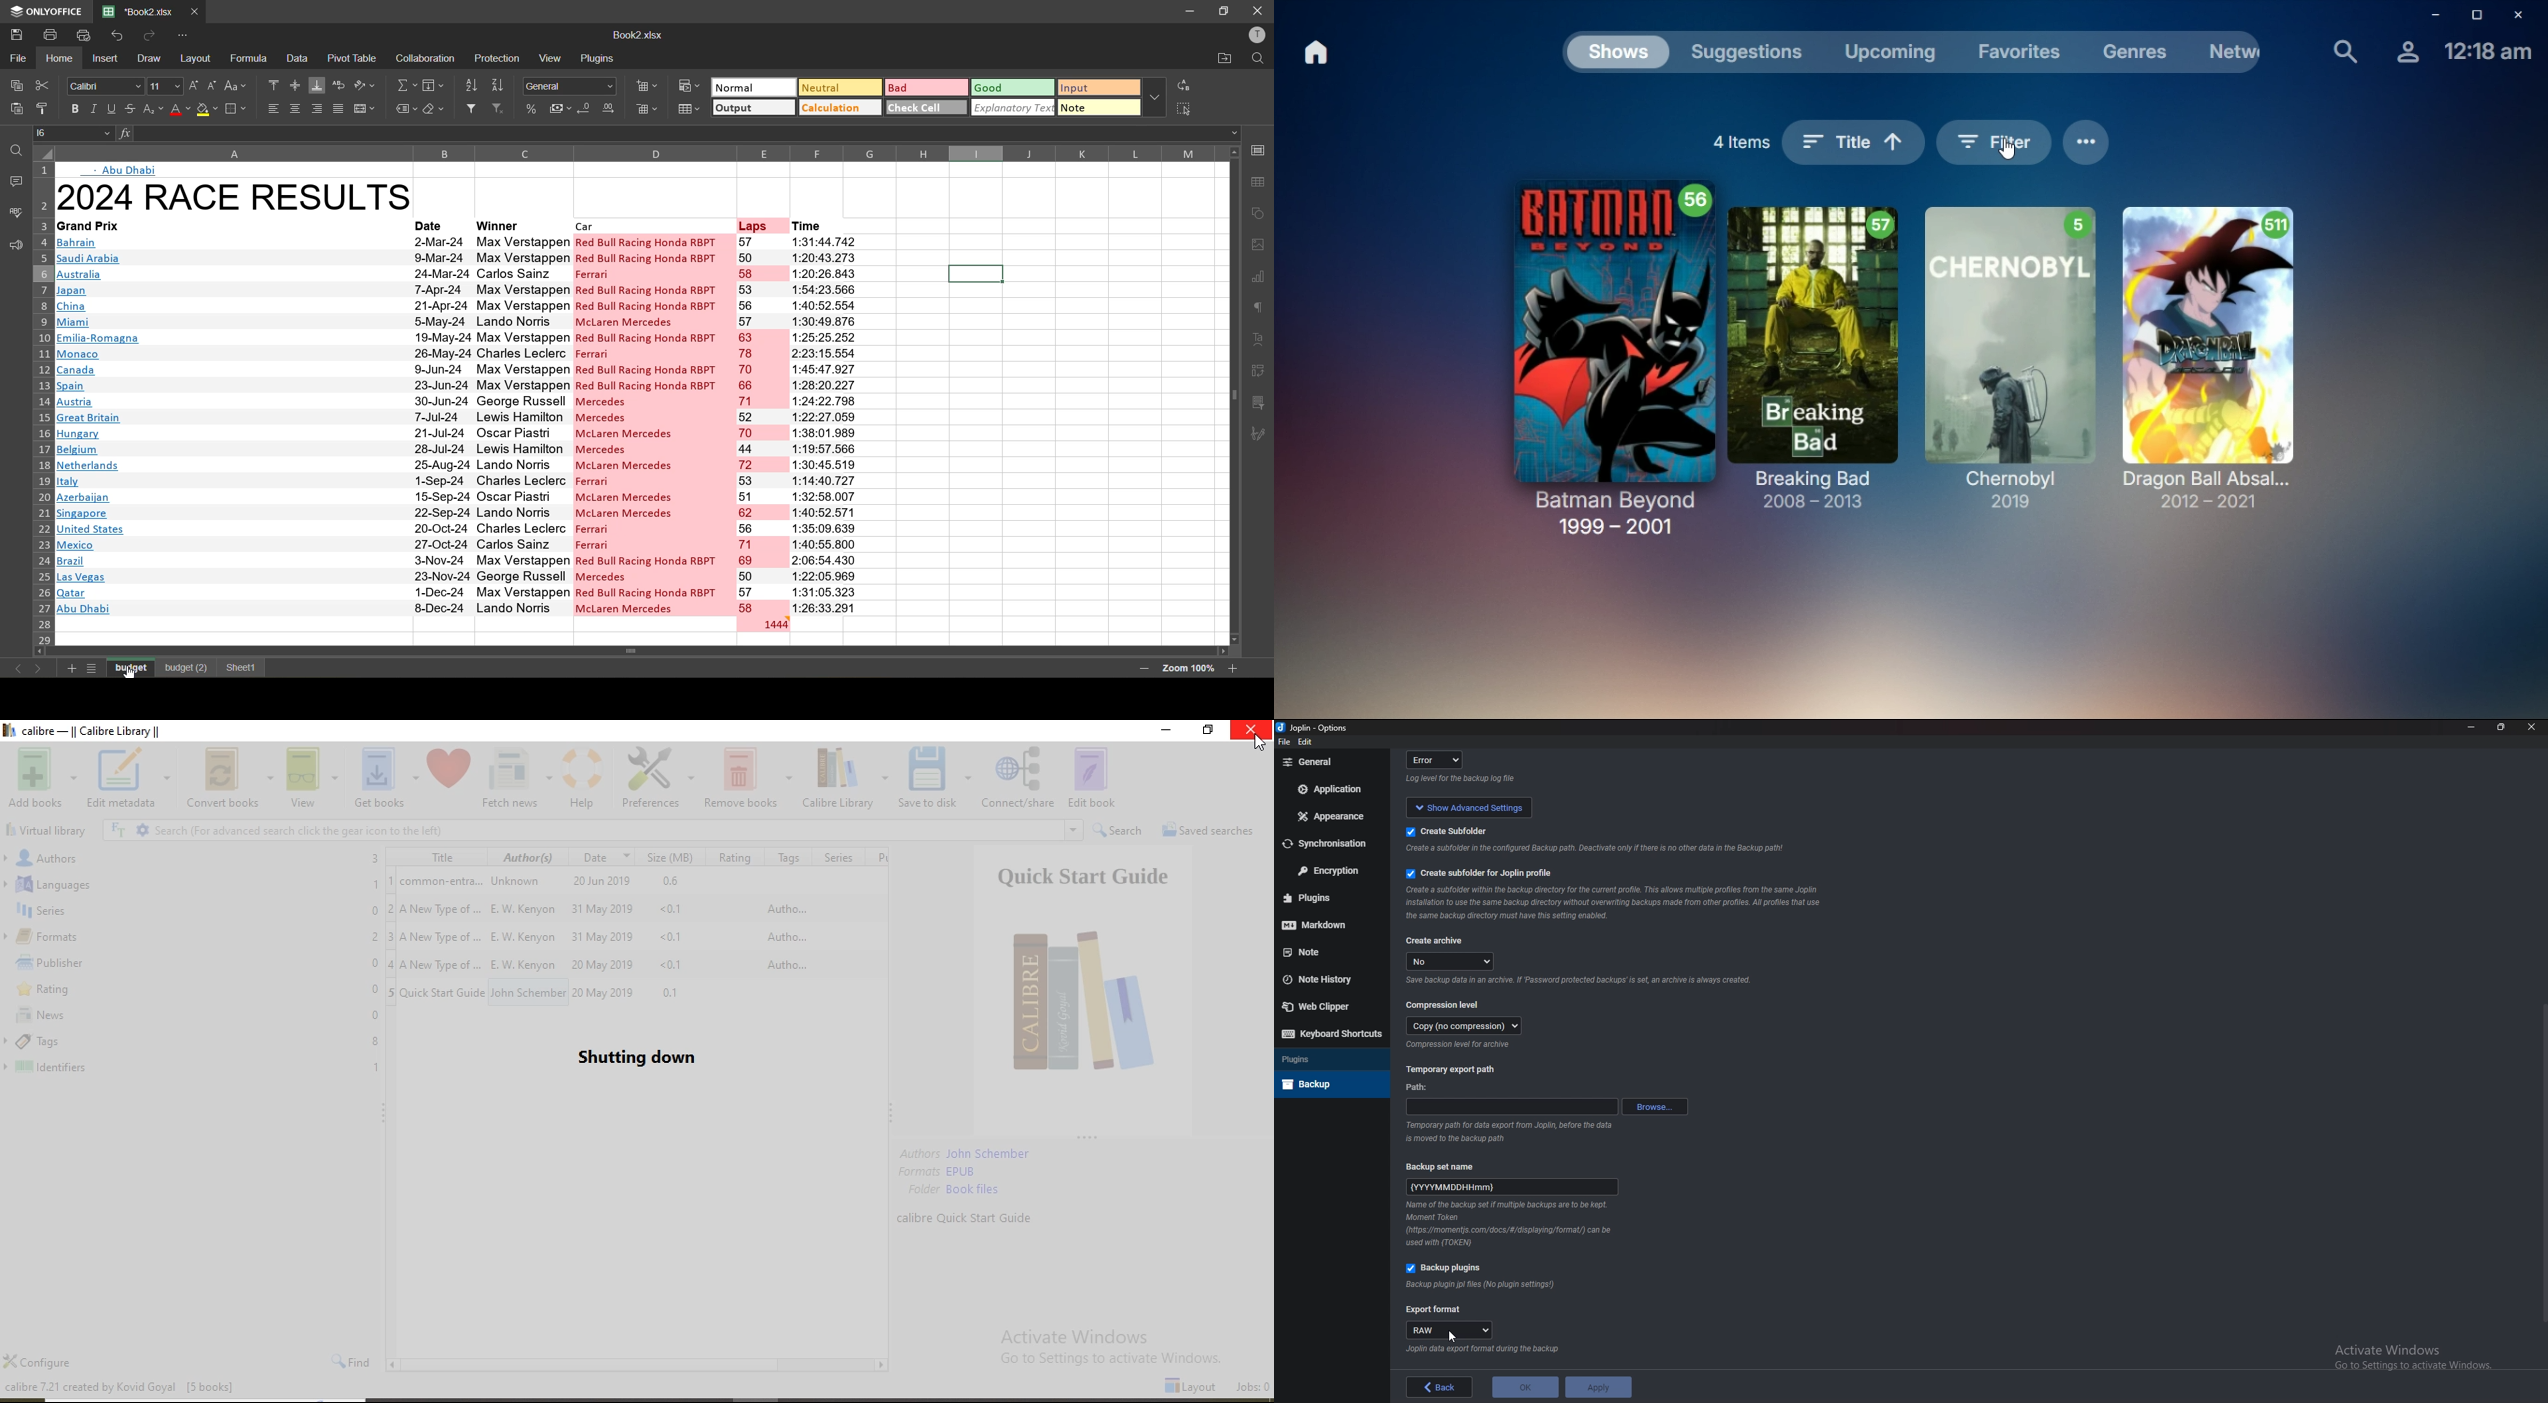 The image size is (2548, 1428). What do you see at coordinates (299, 59) in the screenshot?
I see `data` at bounding box center [299, 59].